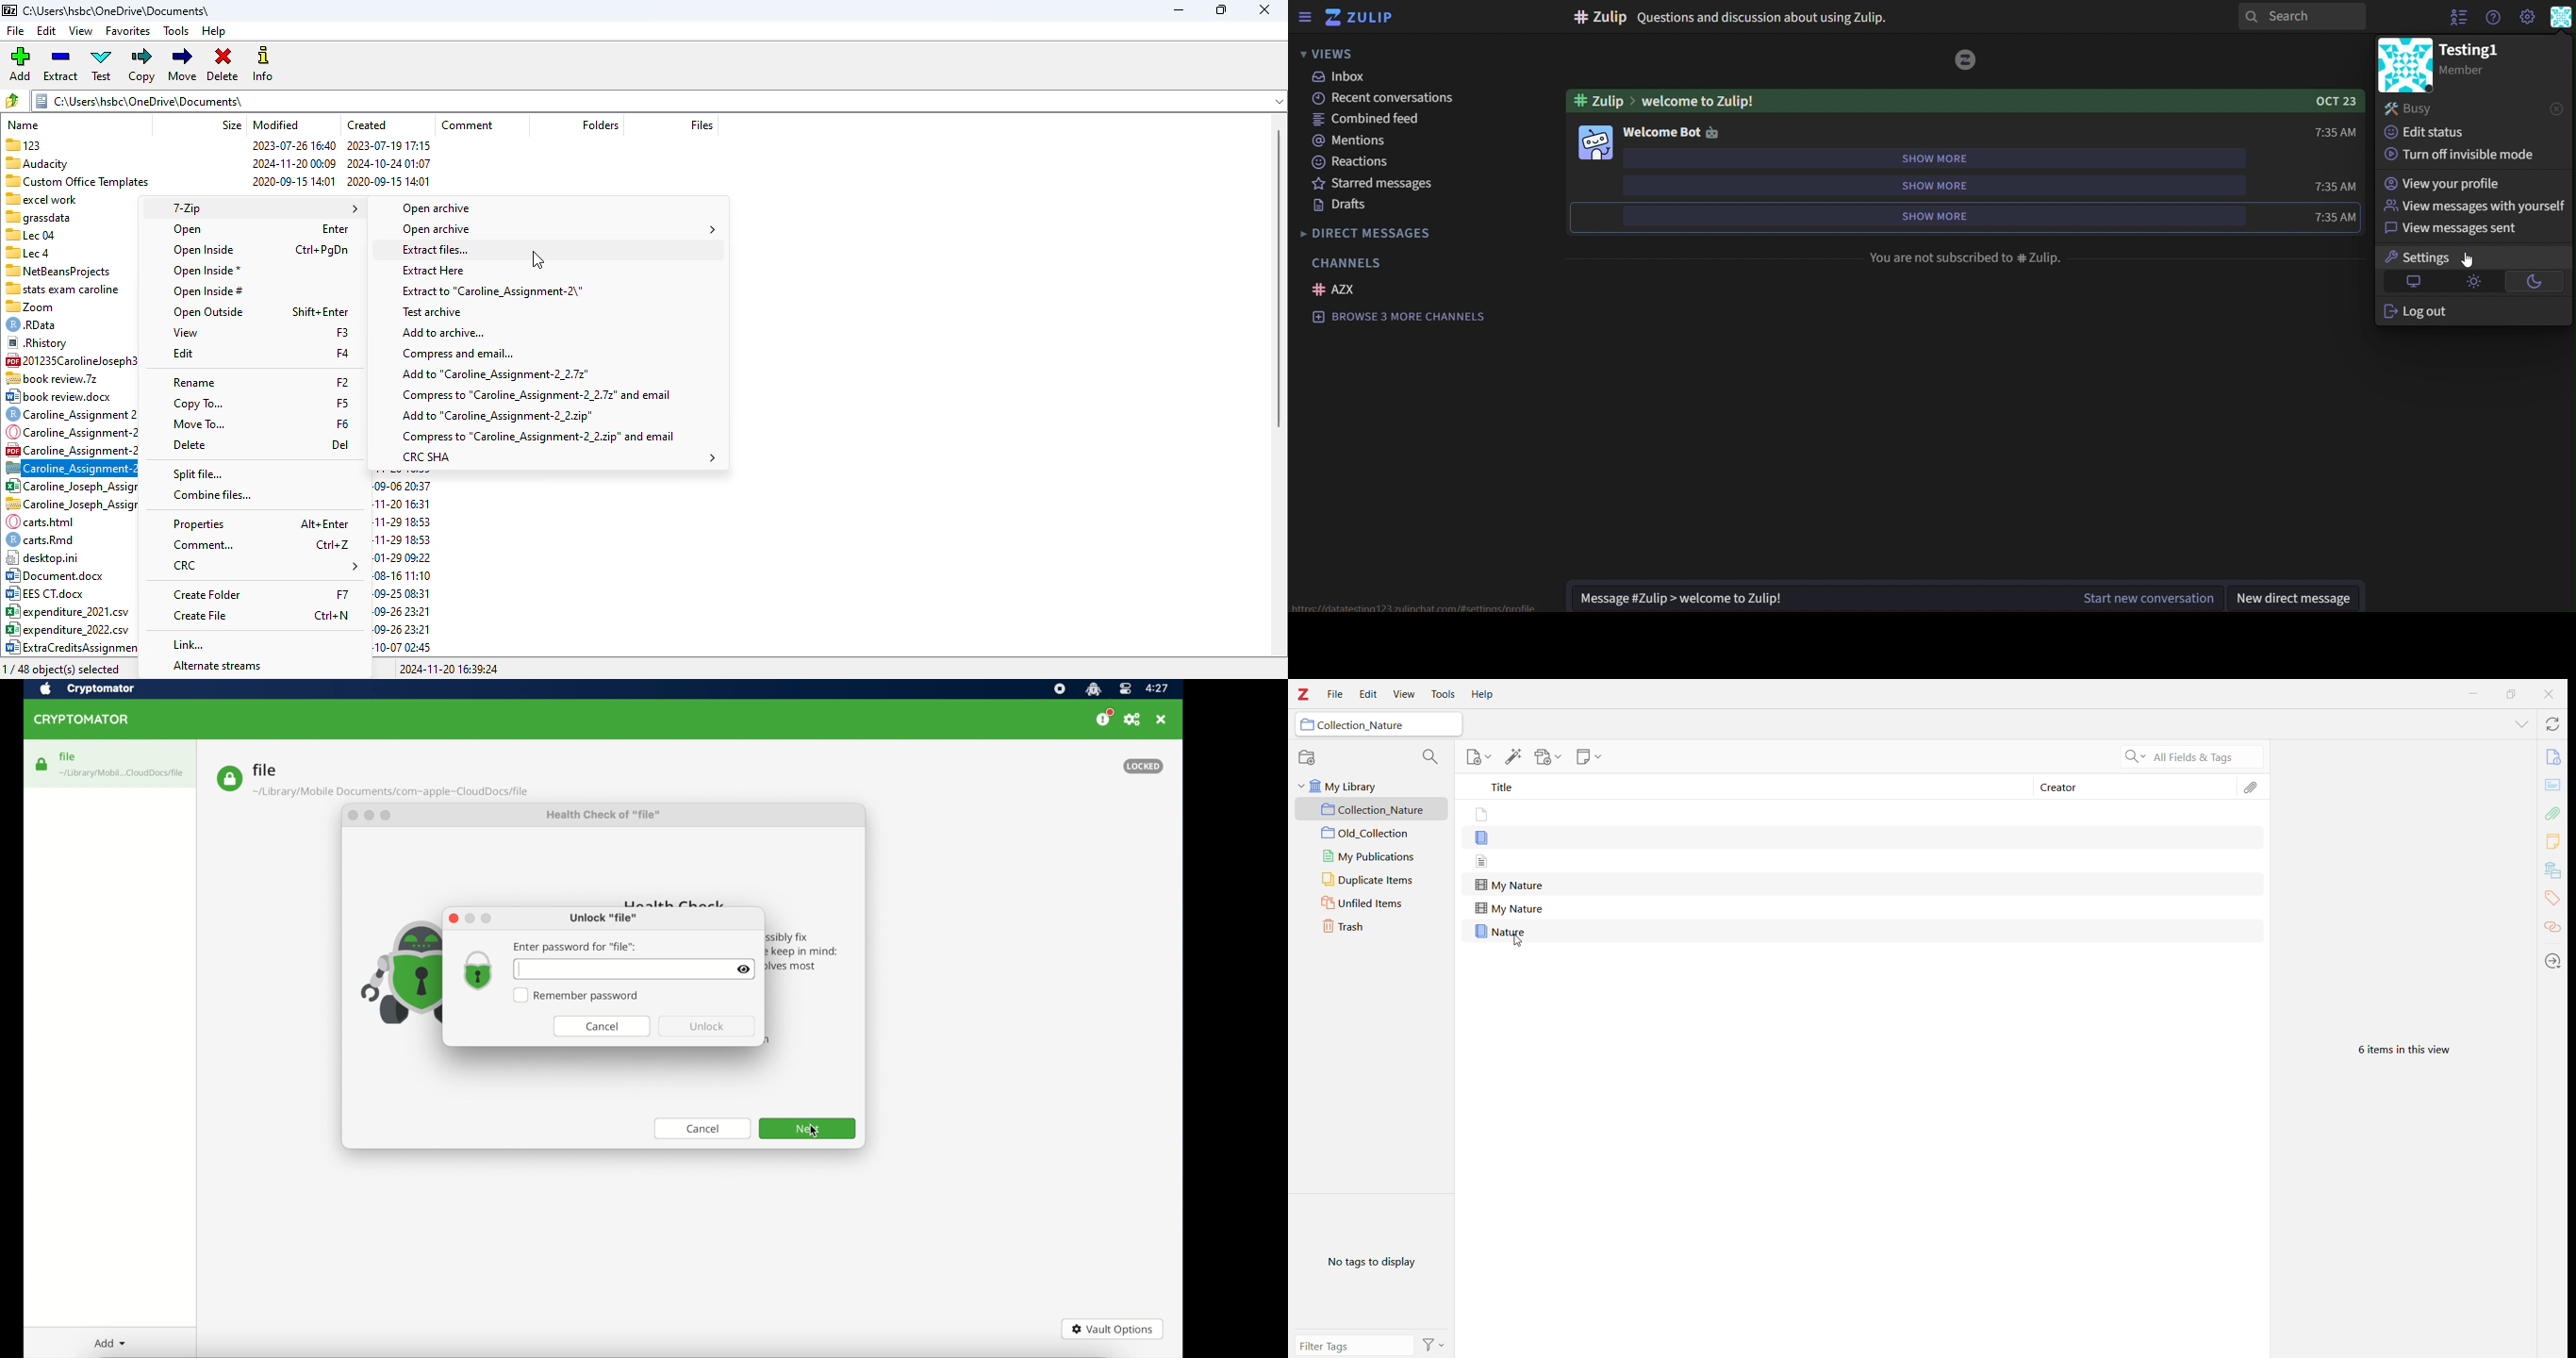 The width and height of the screenshot is (2576, 1372). What do you see at coordinates (68, 325) in the screenshot?
I see `() RData 38899 2023-10-12 11:40 2023-10-12 11:40` at bounding box center [68, 325].